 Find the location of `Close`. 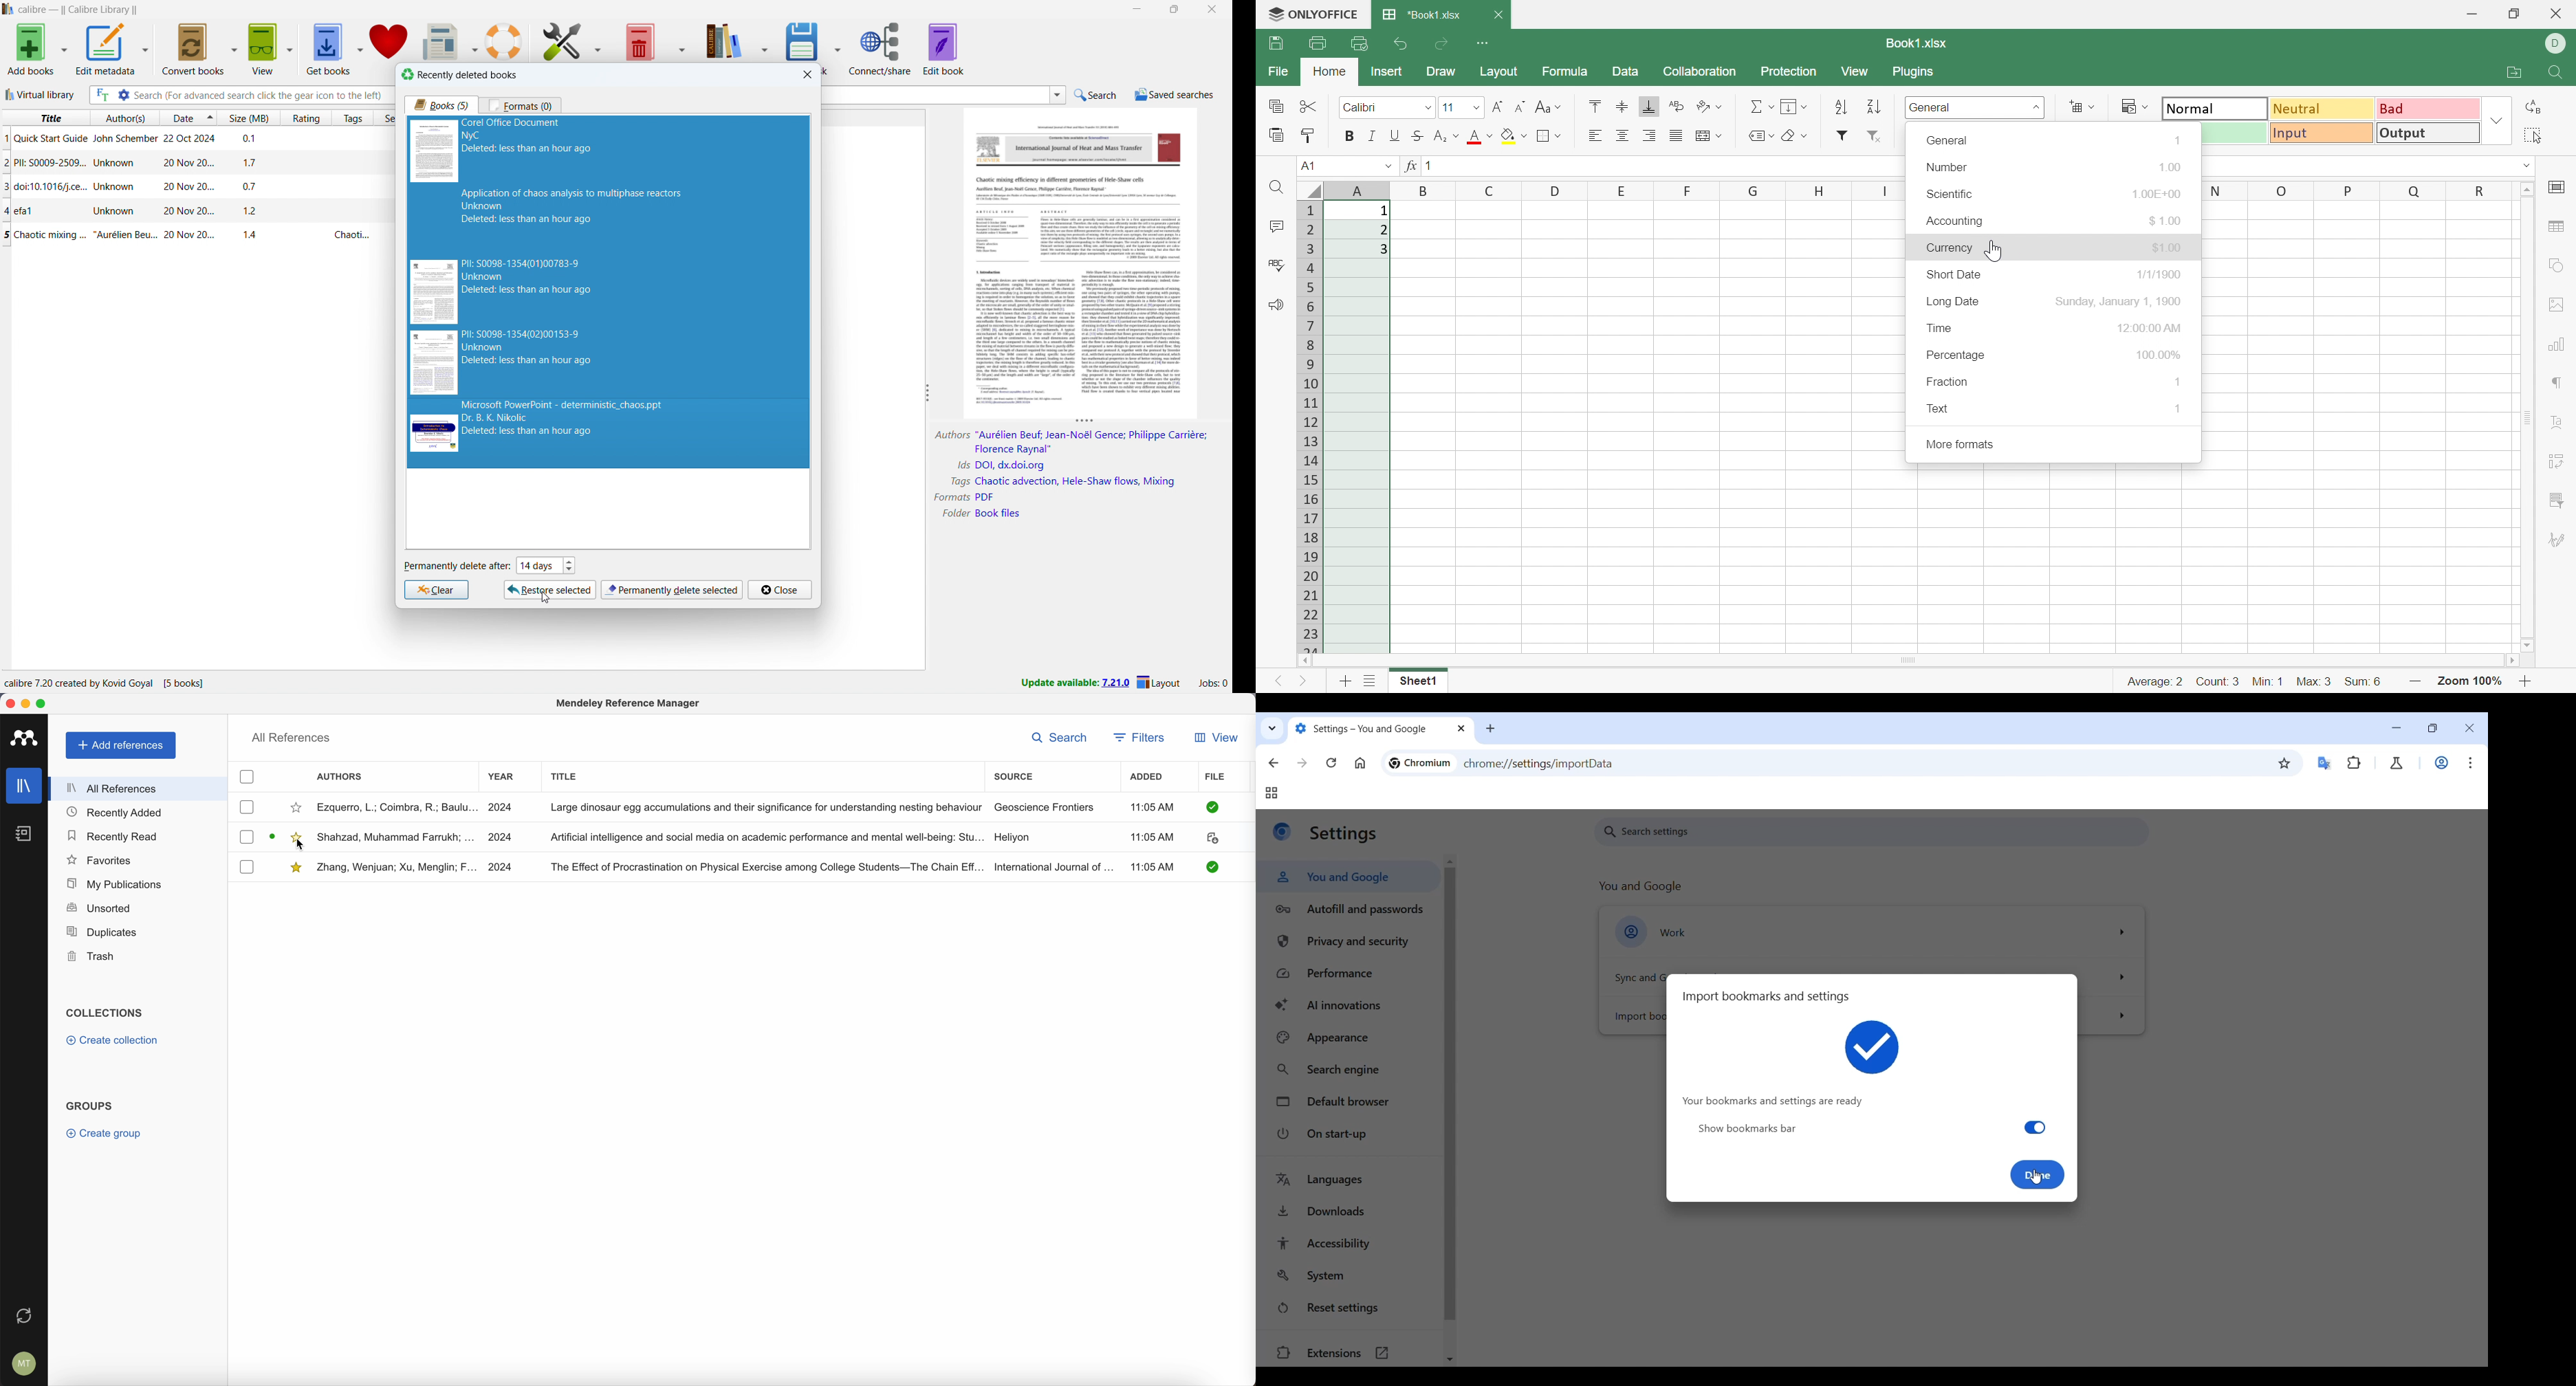

Close is located at coordinates (1498, 14).